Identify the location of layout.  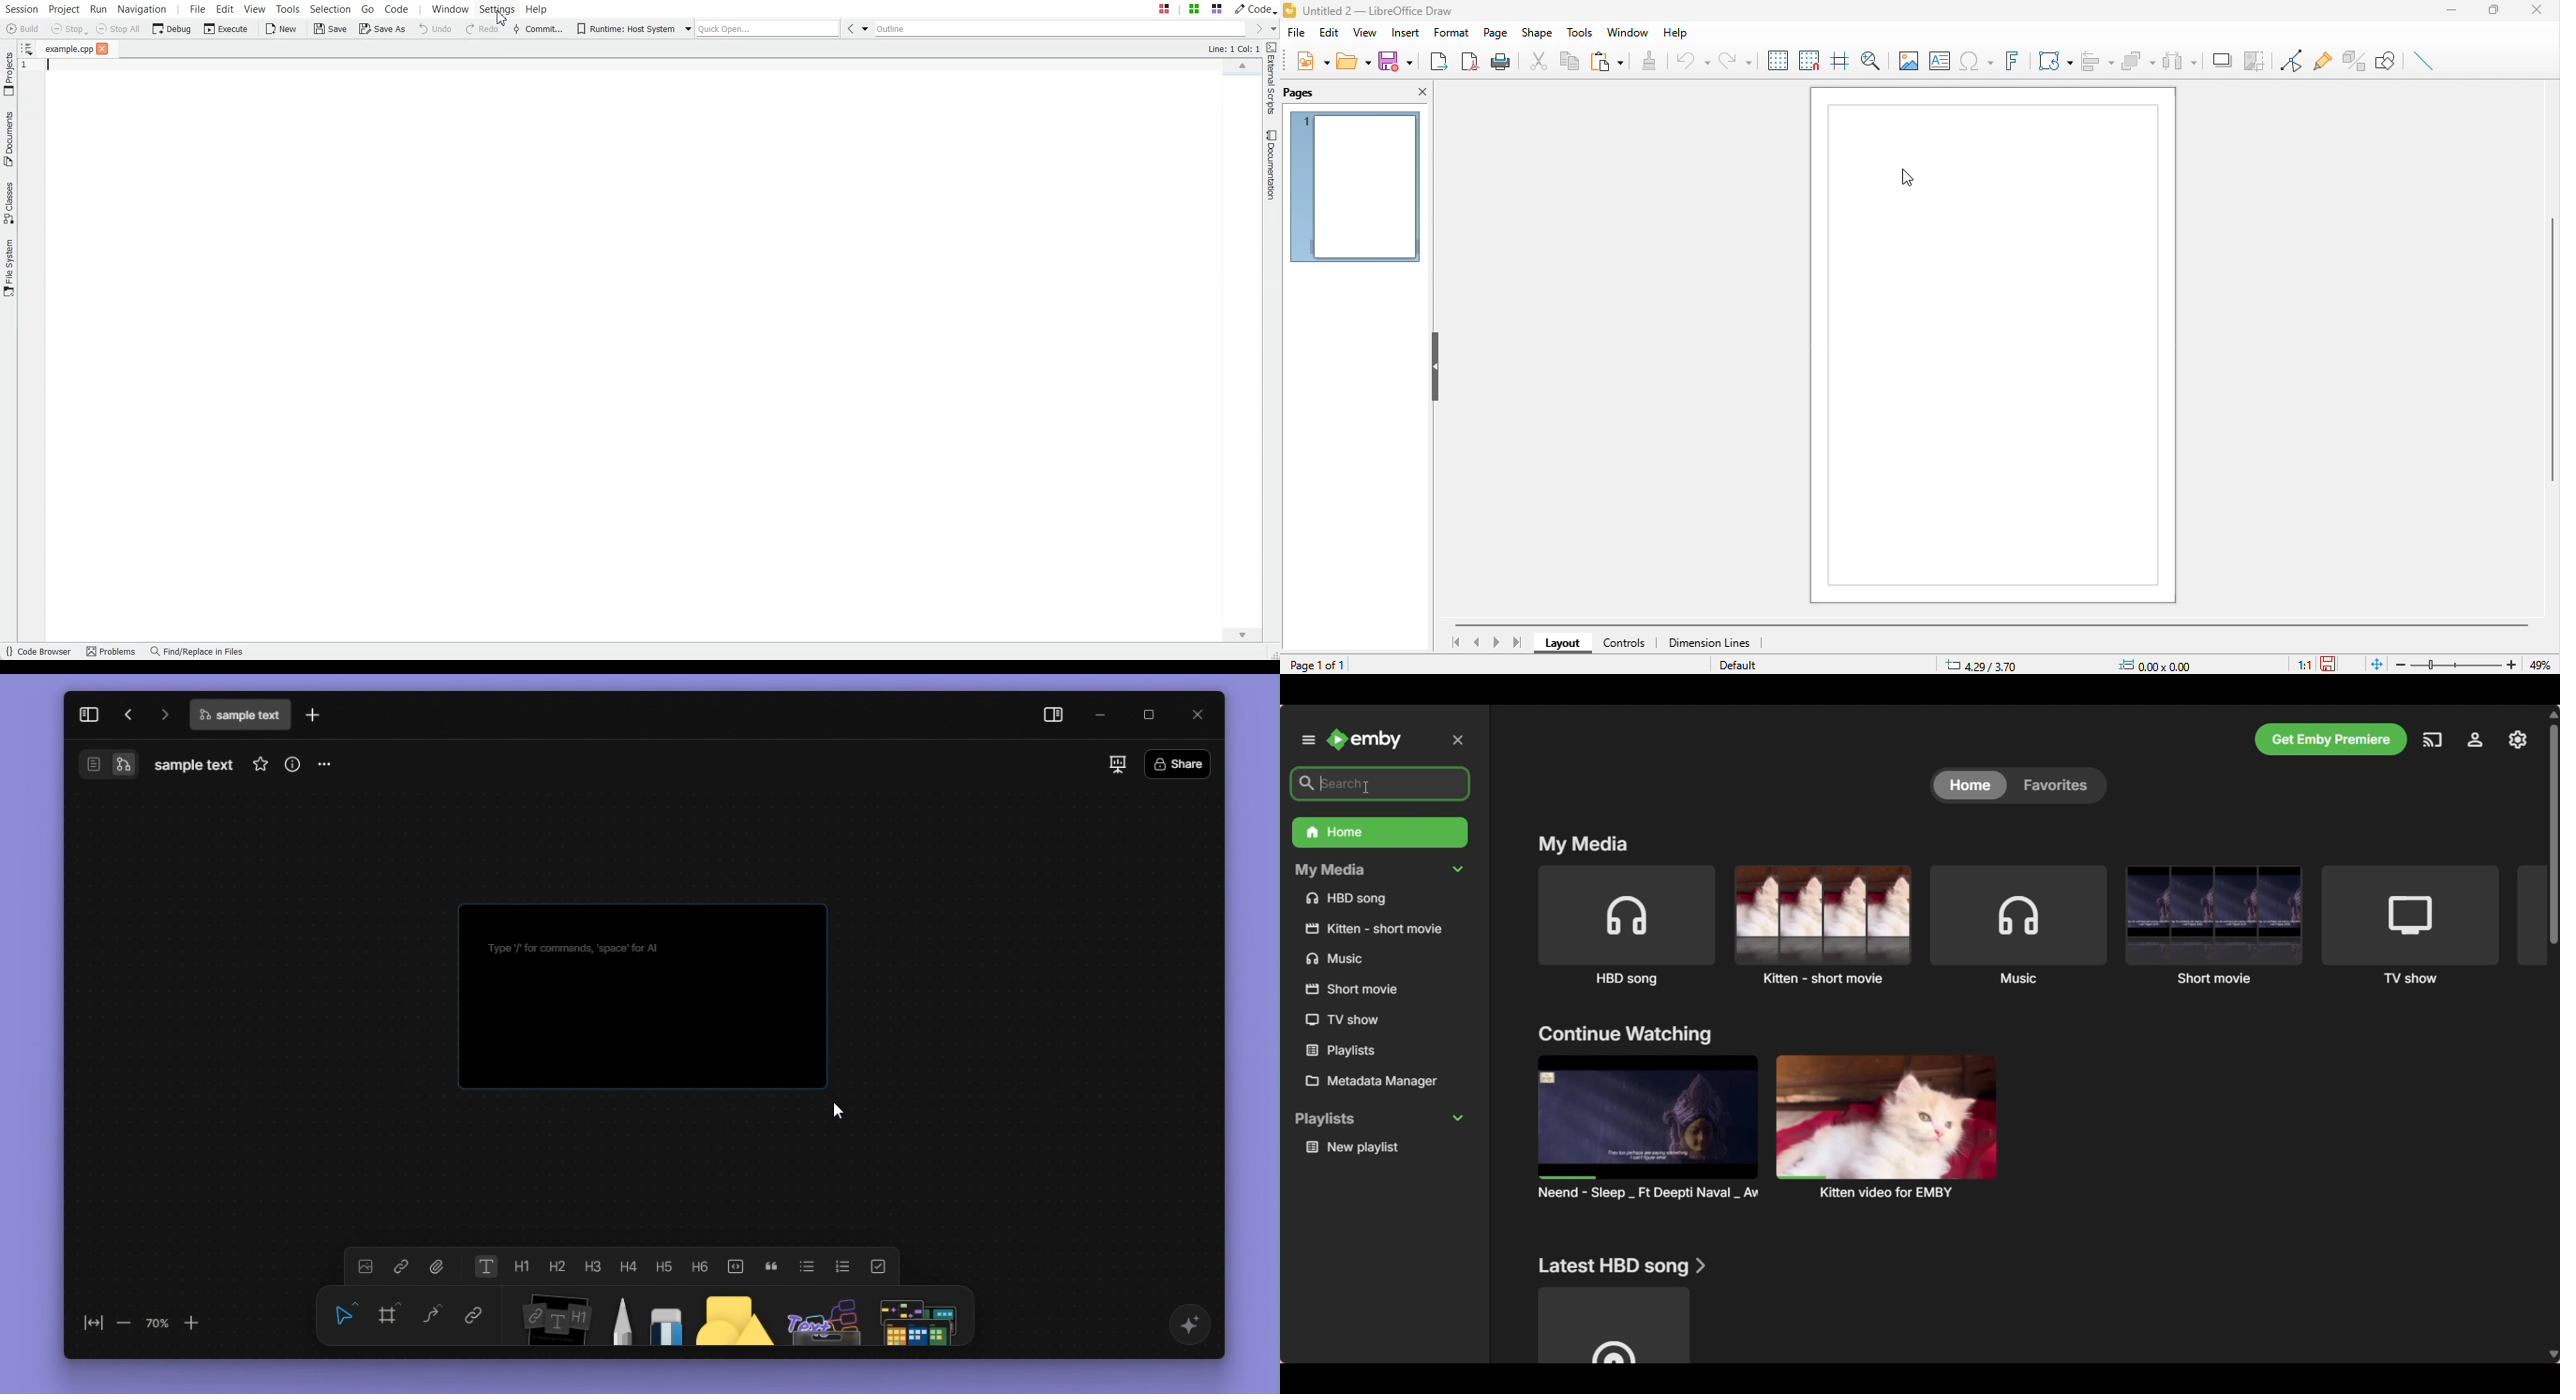
(1563, 643).